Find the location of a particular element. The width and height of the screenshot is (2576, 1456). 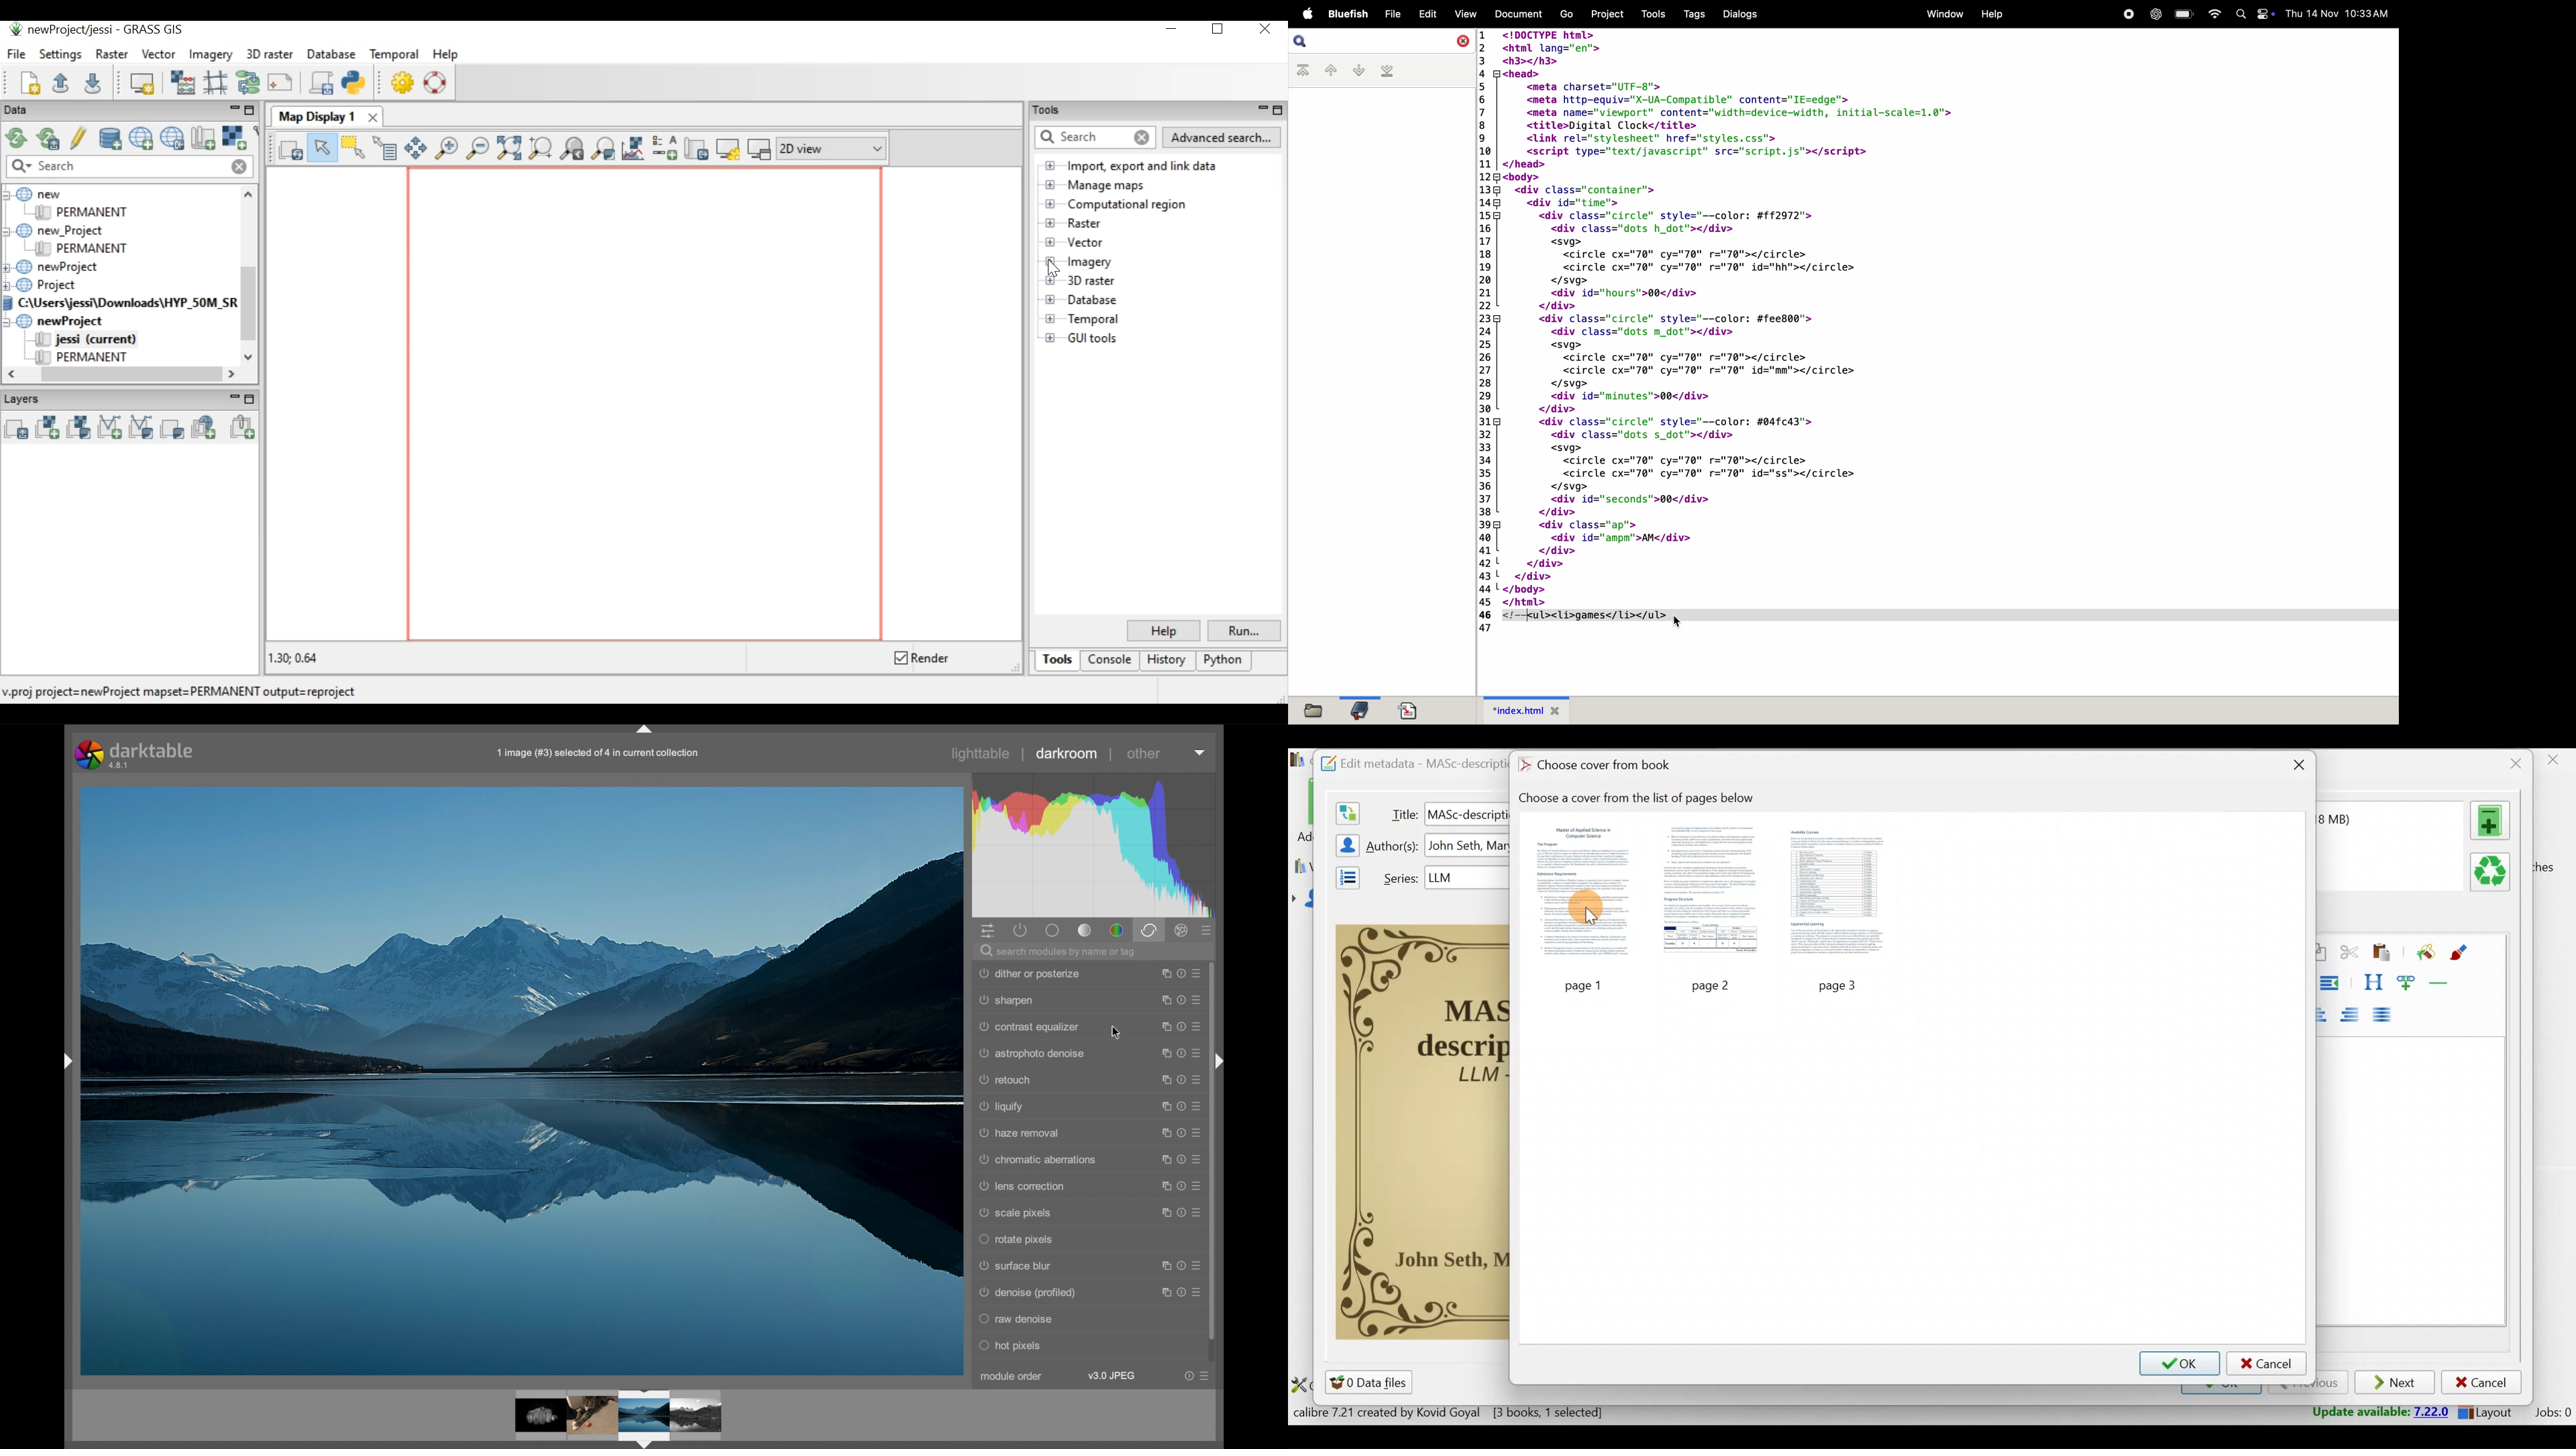

other is located at coordinates (1144, 753).